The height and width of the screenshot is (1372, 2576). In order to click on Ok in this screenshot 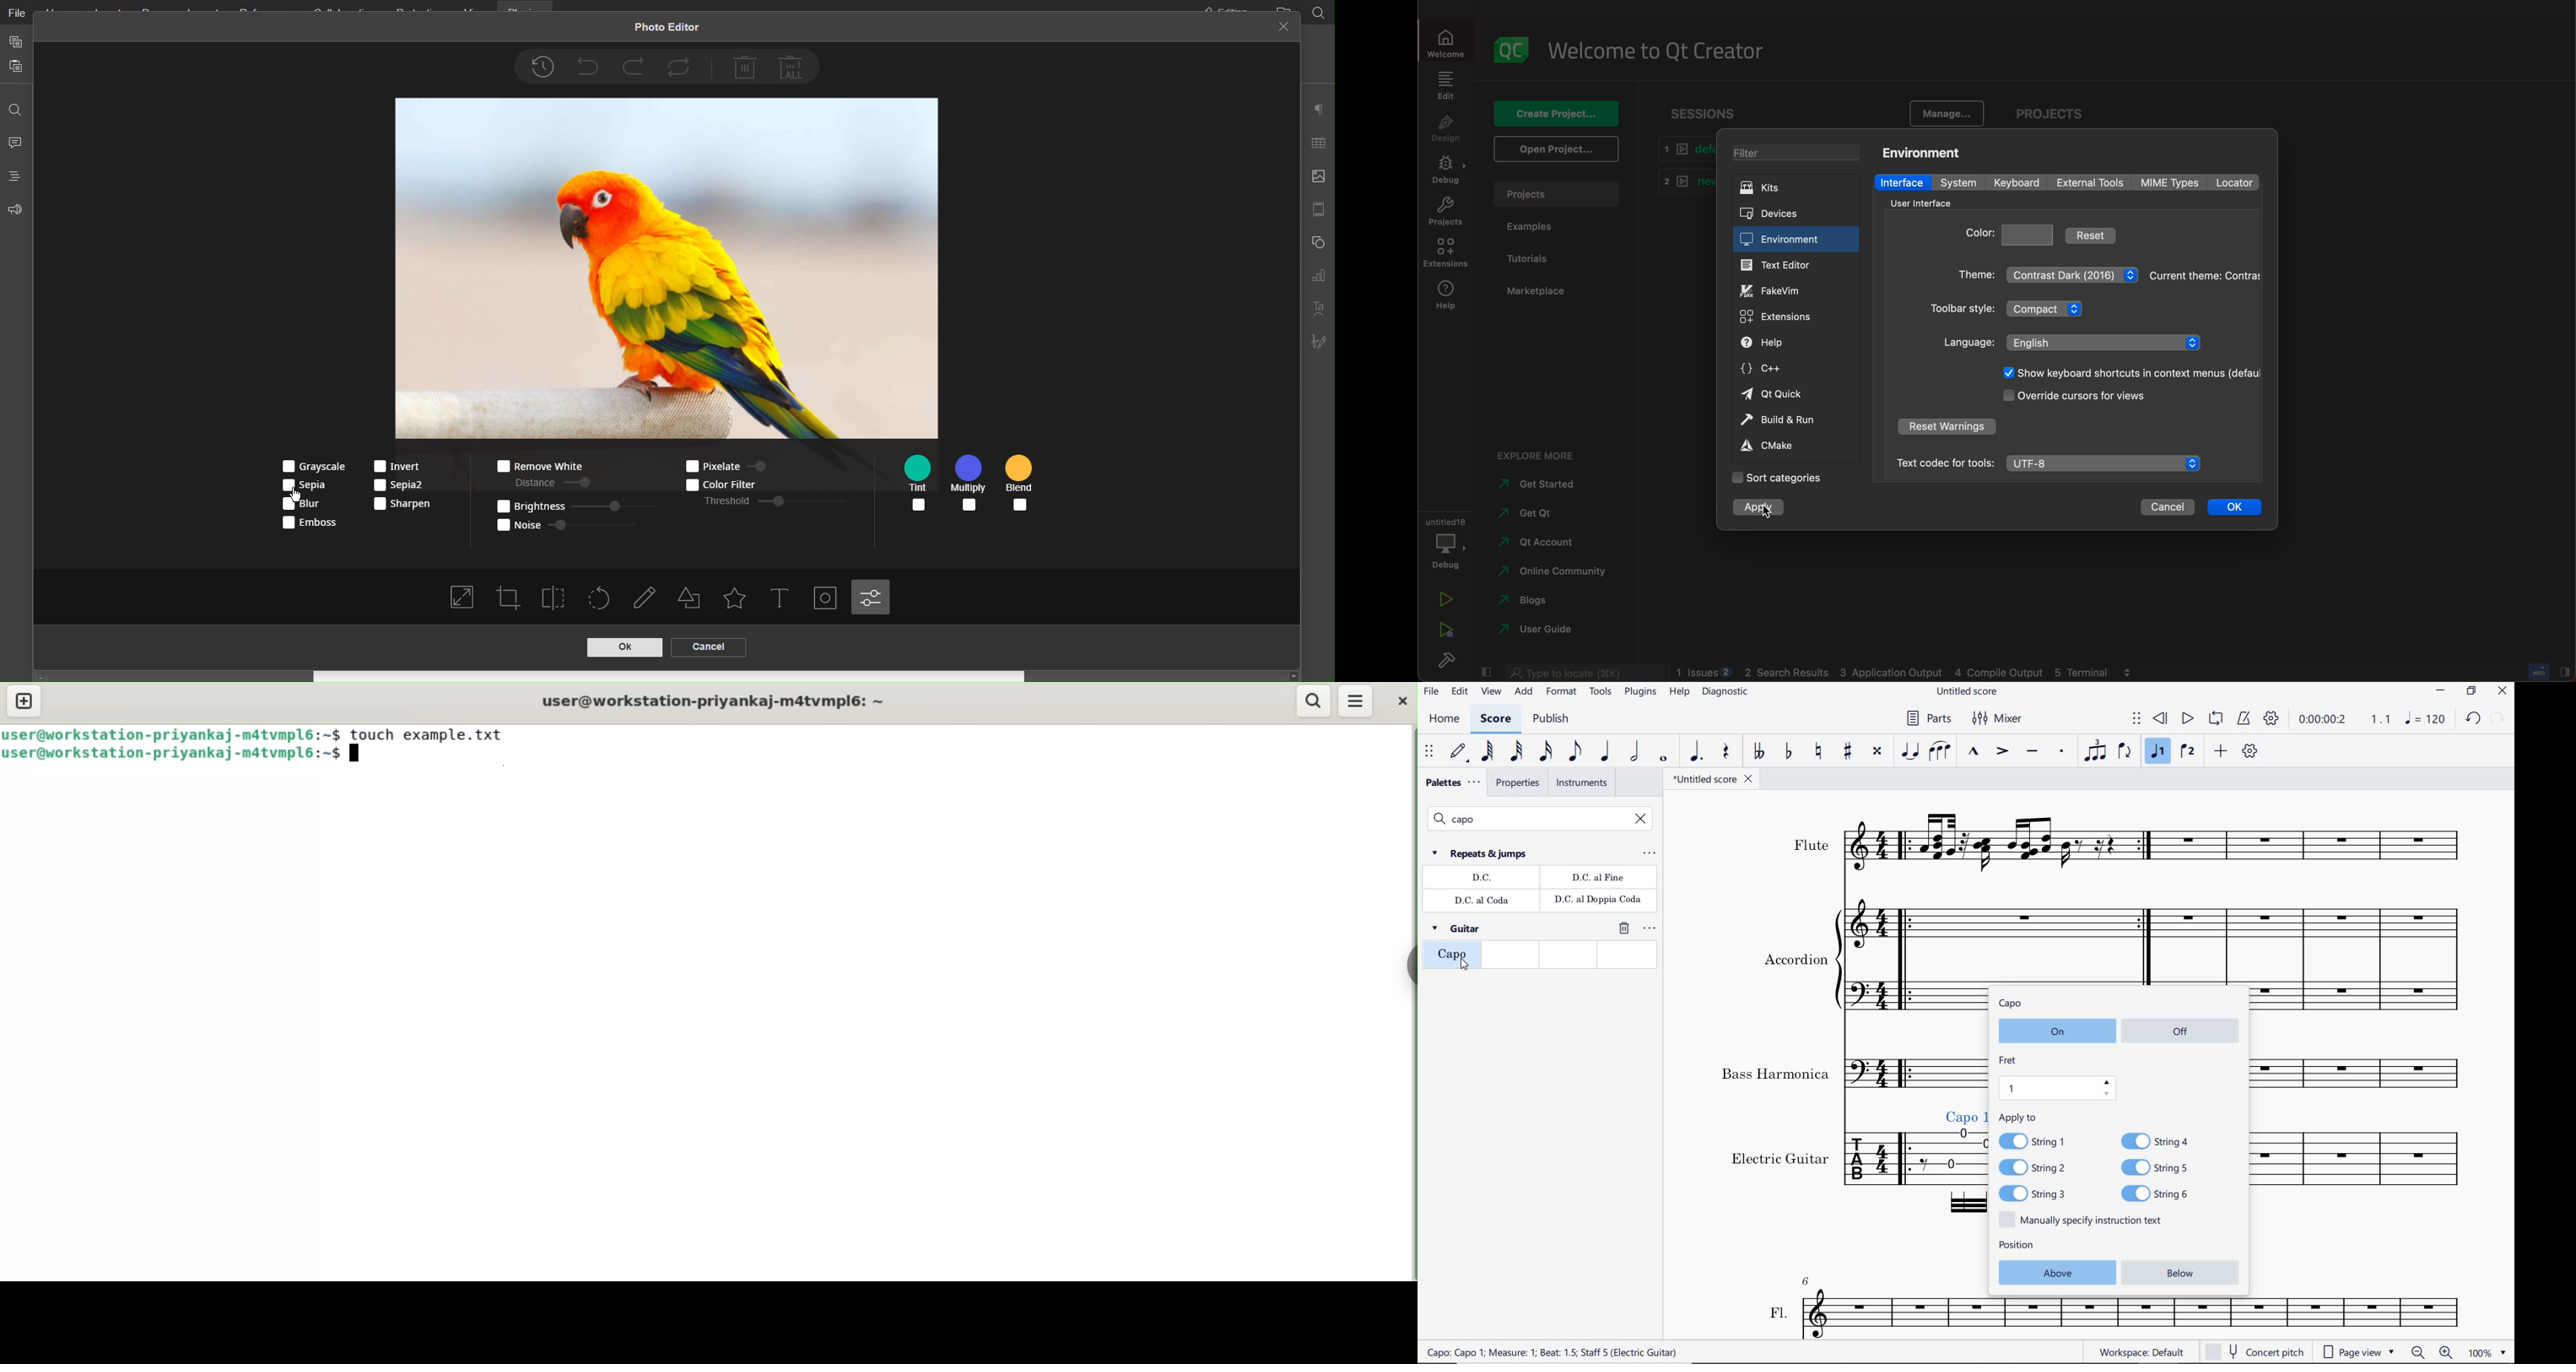, I will do `click(623, 648)`.